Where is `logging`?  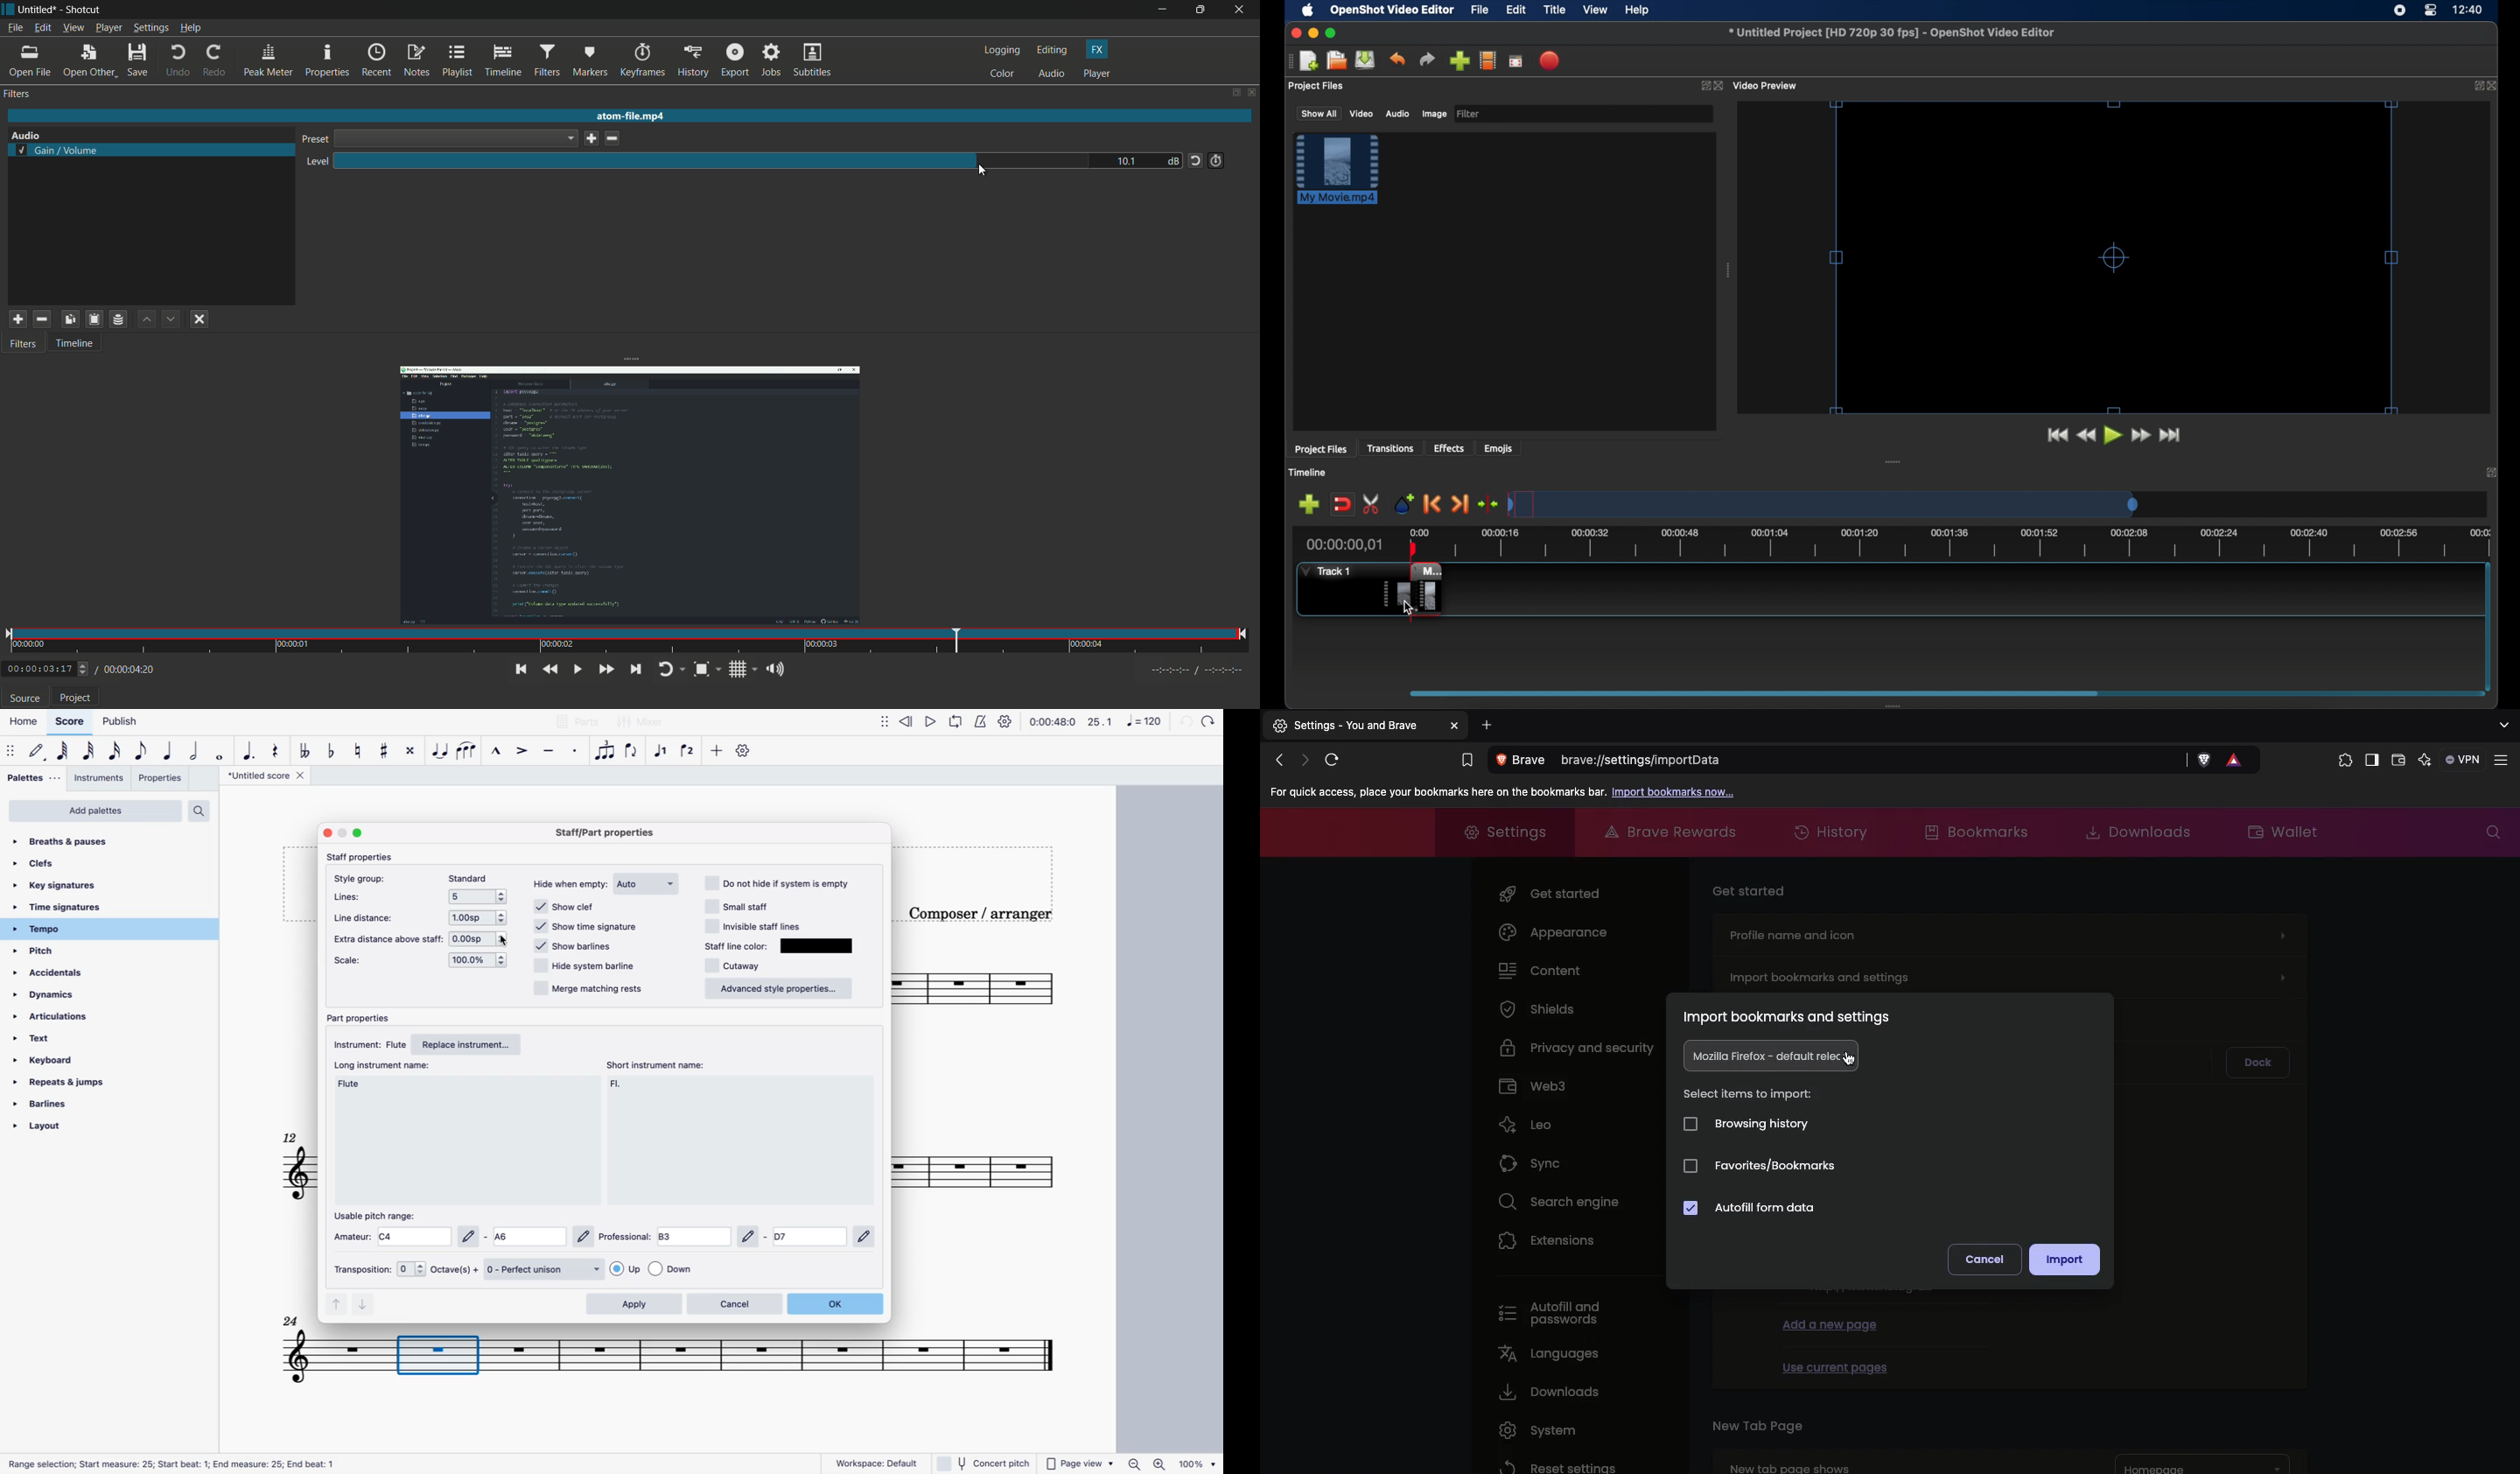
logging is located at coordinates (1001, 50).